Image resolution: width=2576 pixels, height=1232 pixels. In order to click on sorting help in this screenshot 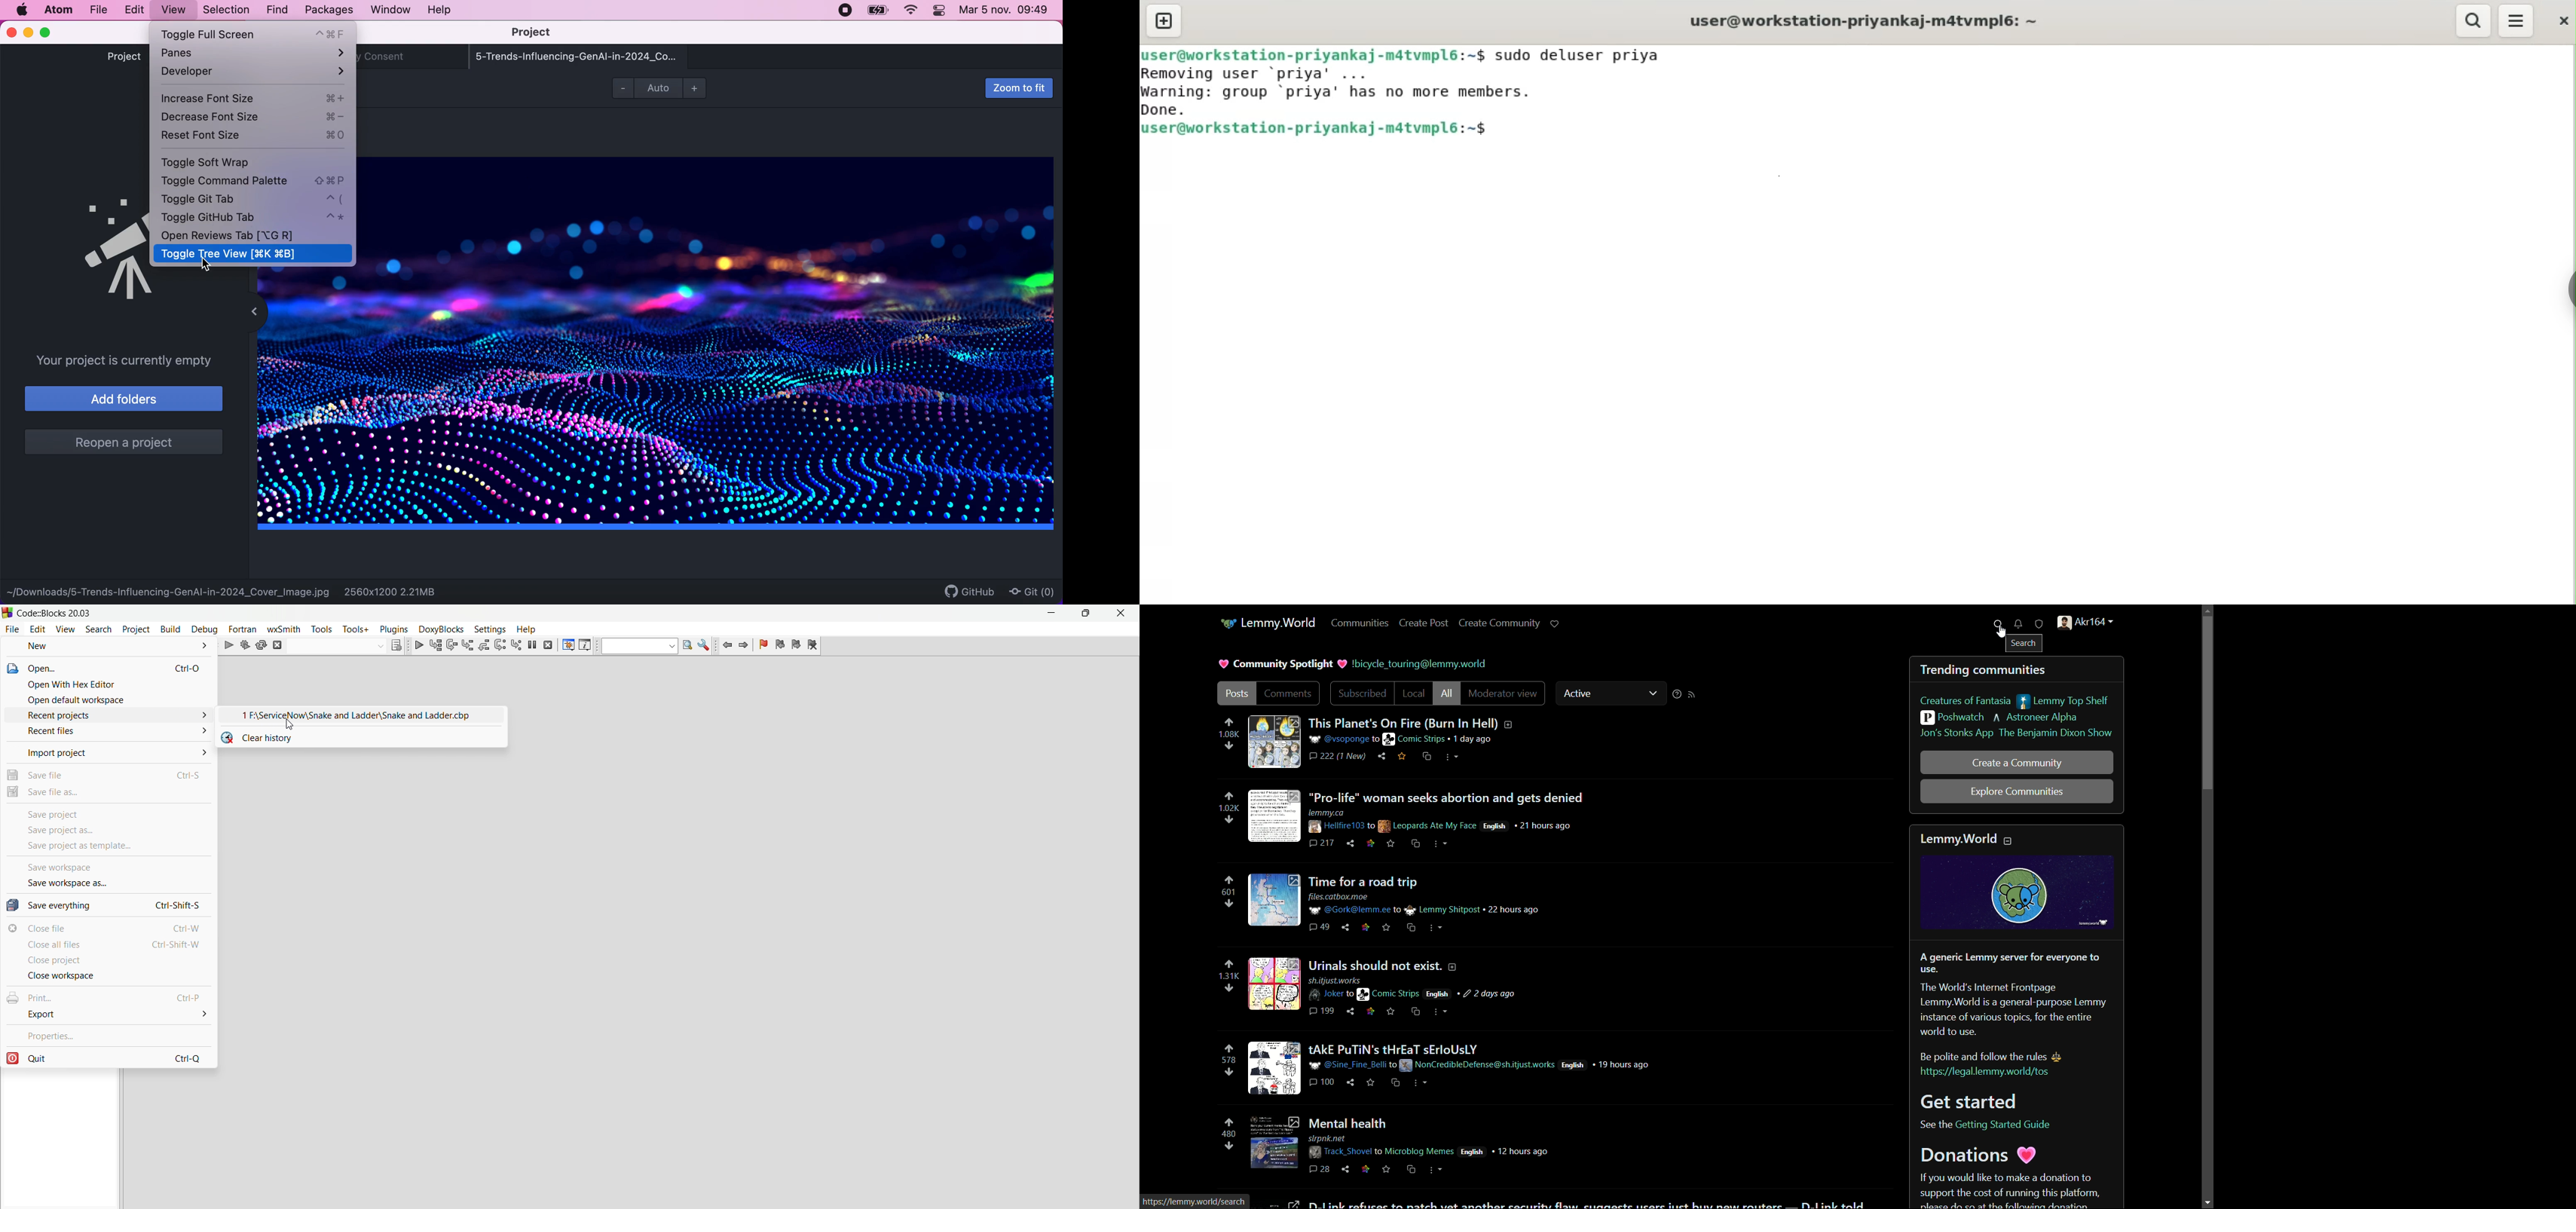, I will do `click(1676, 694)`.